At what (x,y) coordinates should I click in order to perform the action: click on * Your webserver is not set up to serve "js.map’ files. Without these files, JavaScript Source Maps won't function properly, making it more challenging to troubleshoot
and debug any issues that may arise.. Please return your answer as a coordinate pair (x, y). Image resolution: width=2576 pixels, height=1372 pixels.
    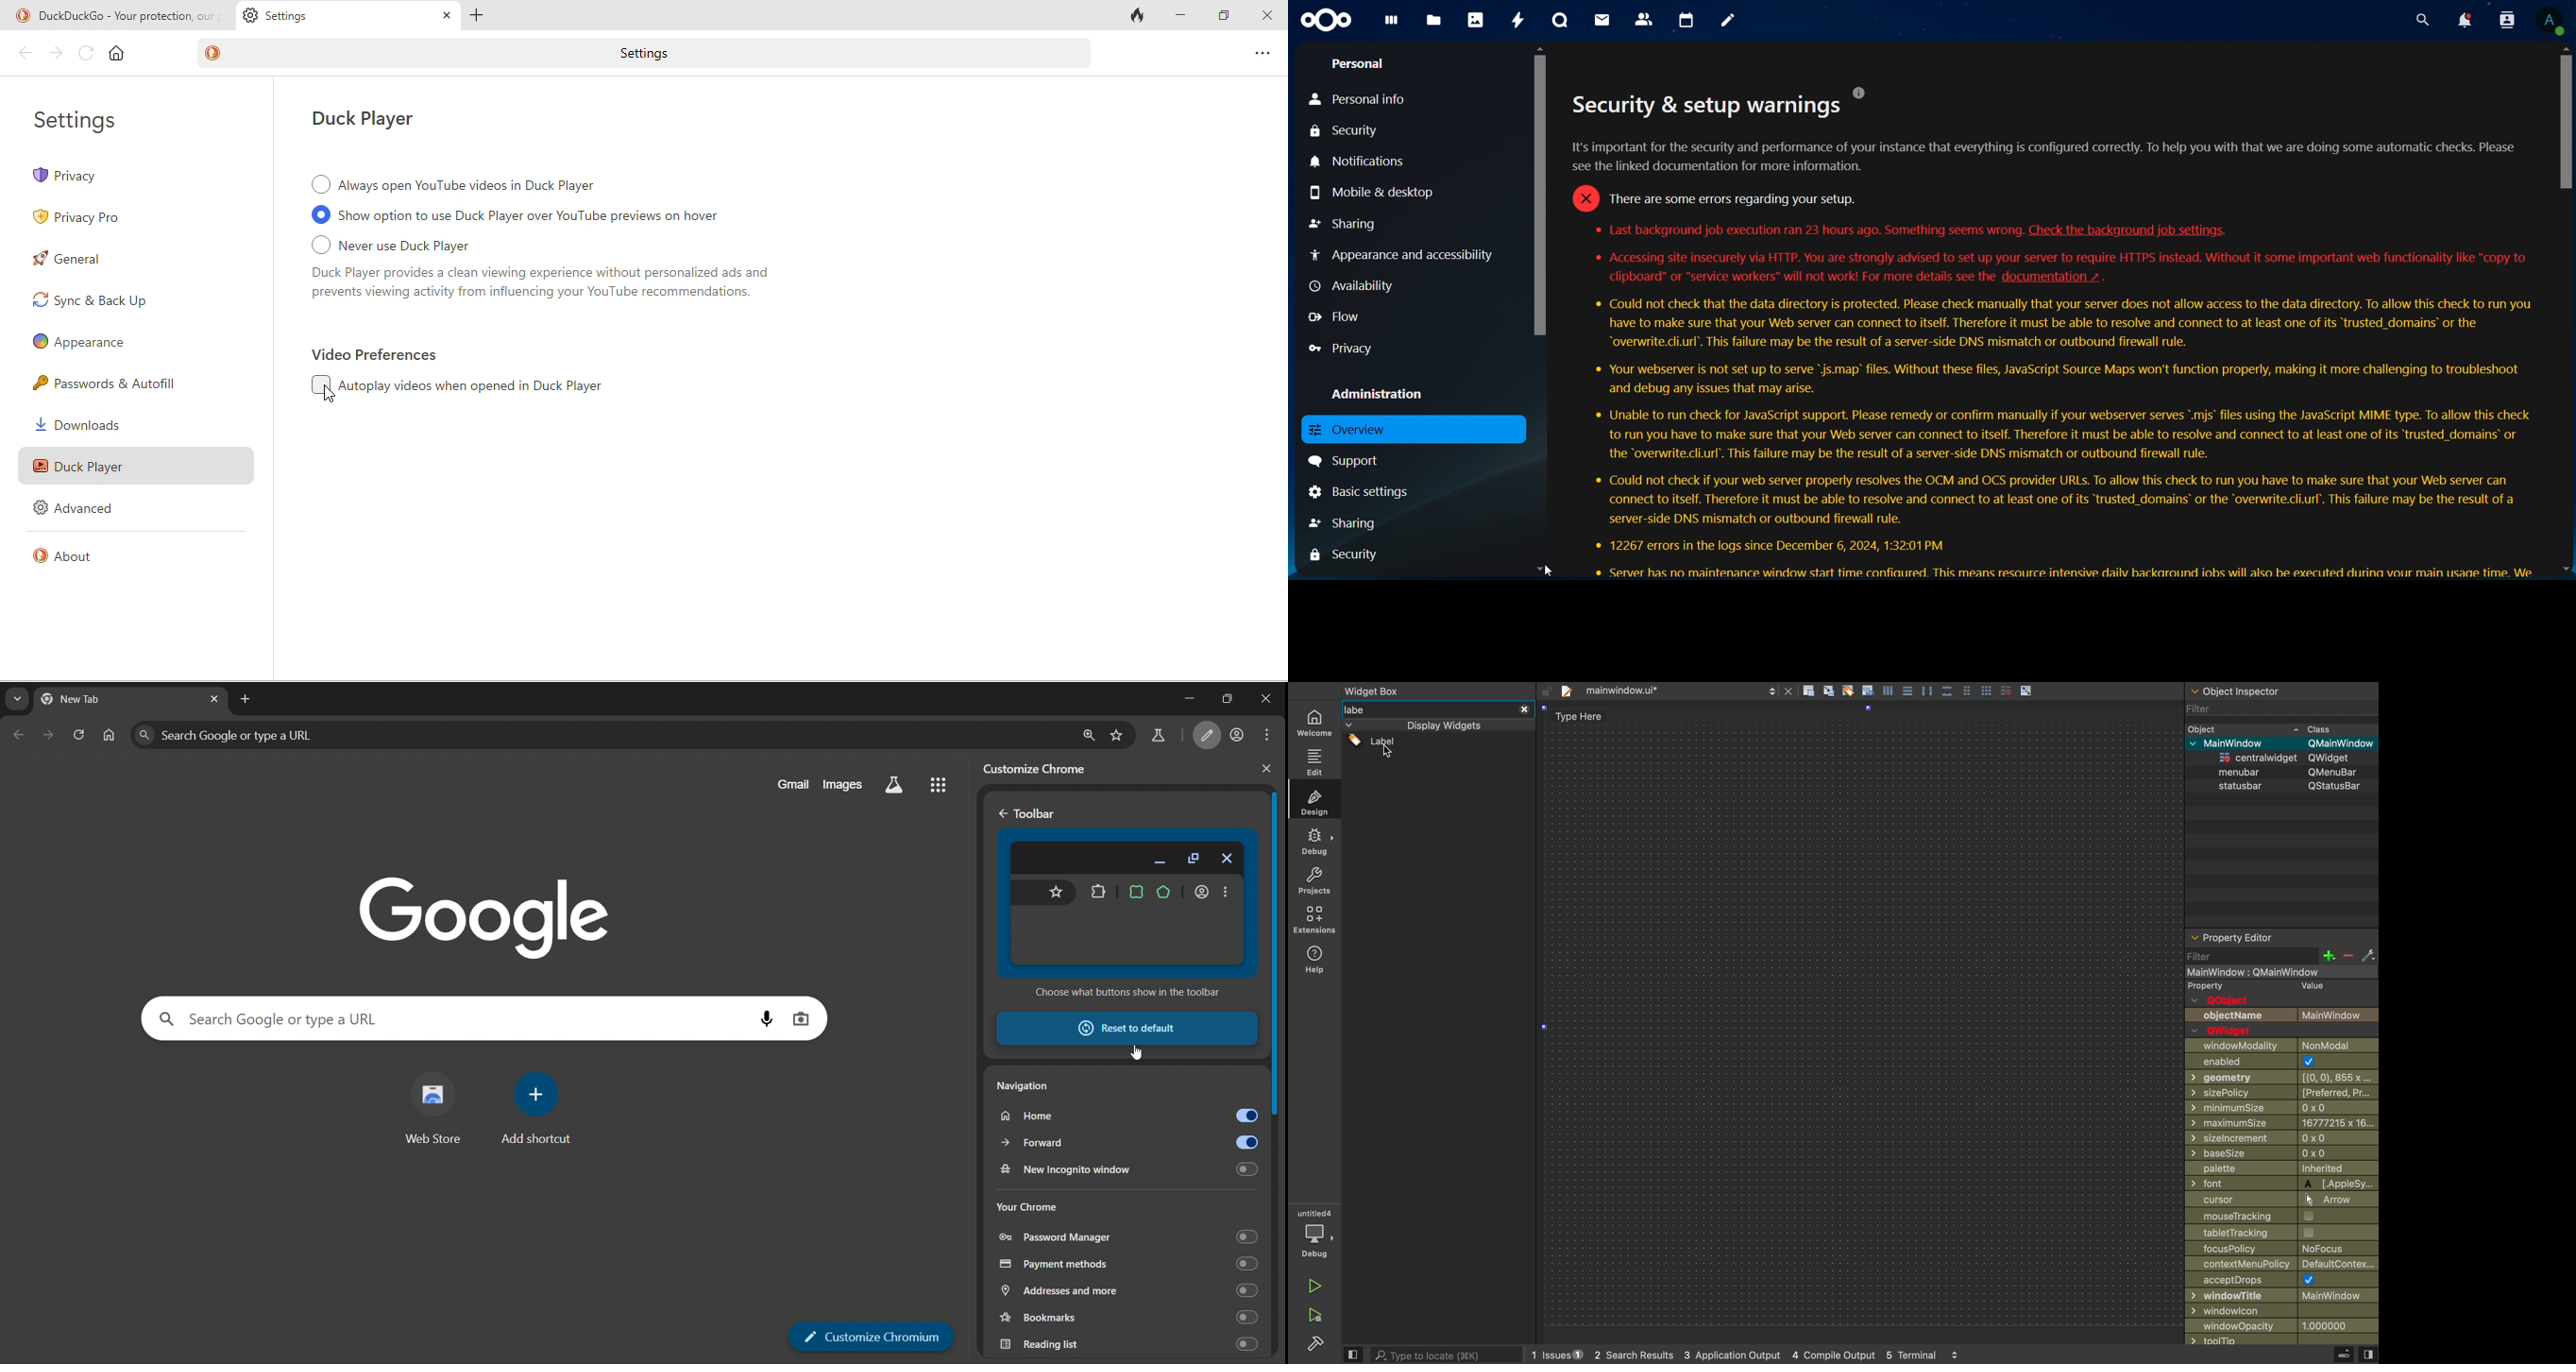
    Looking at the image, I should click on (2055, 379).